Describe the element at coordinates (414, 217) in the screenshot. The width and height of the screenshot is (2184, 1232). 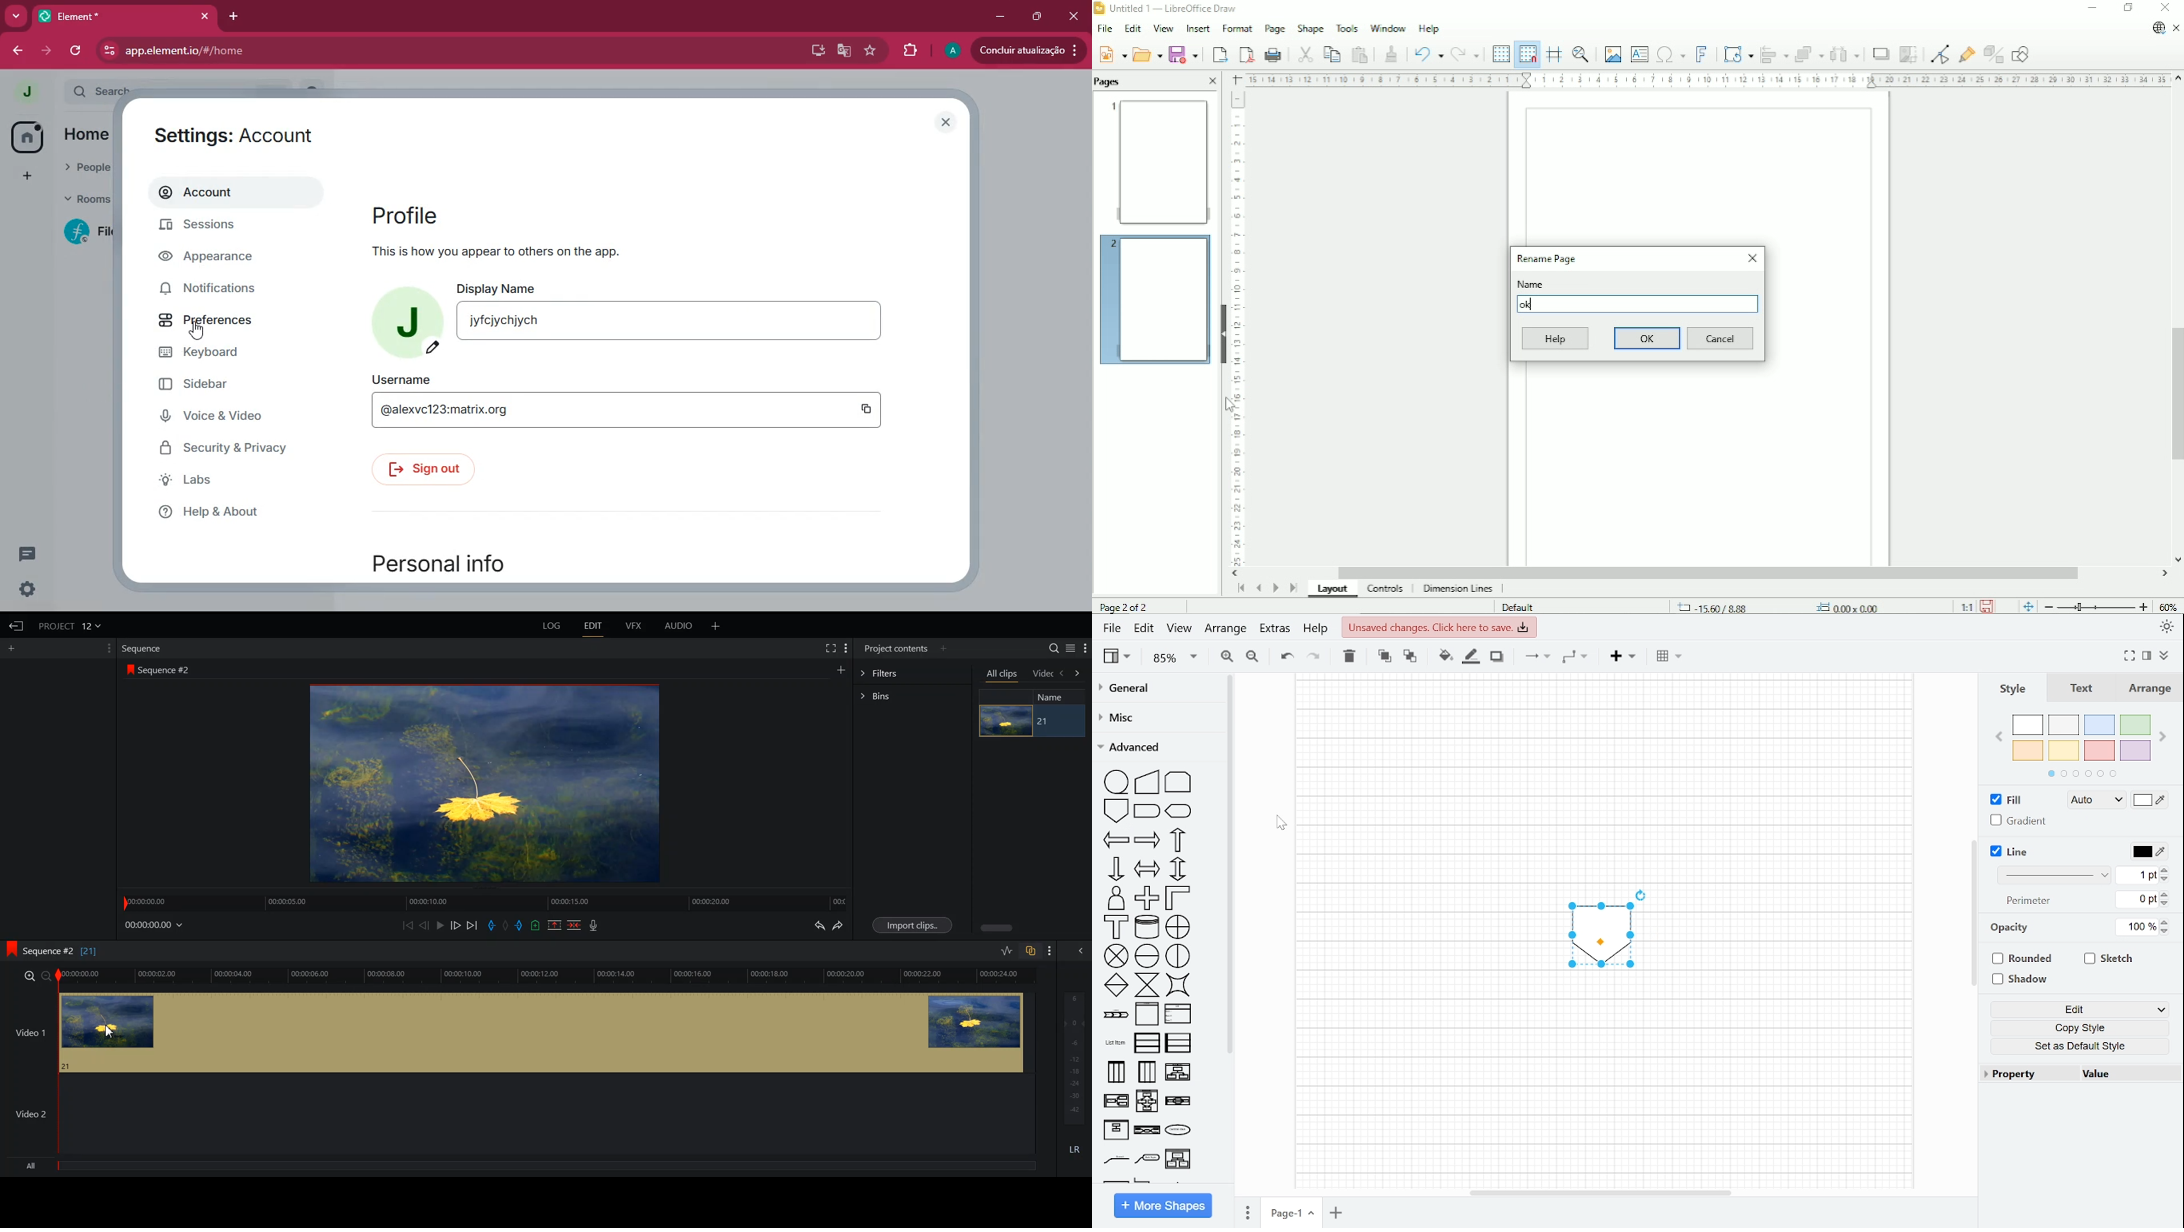
I see `profile` at that location.